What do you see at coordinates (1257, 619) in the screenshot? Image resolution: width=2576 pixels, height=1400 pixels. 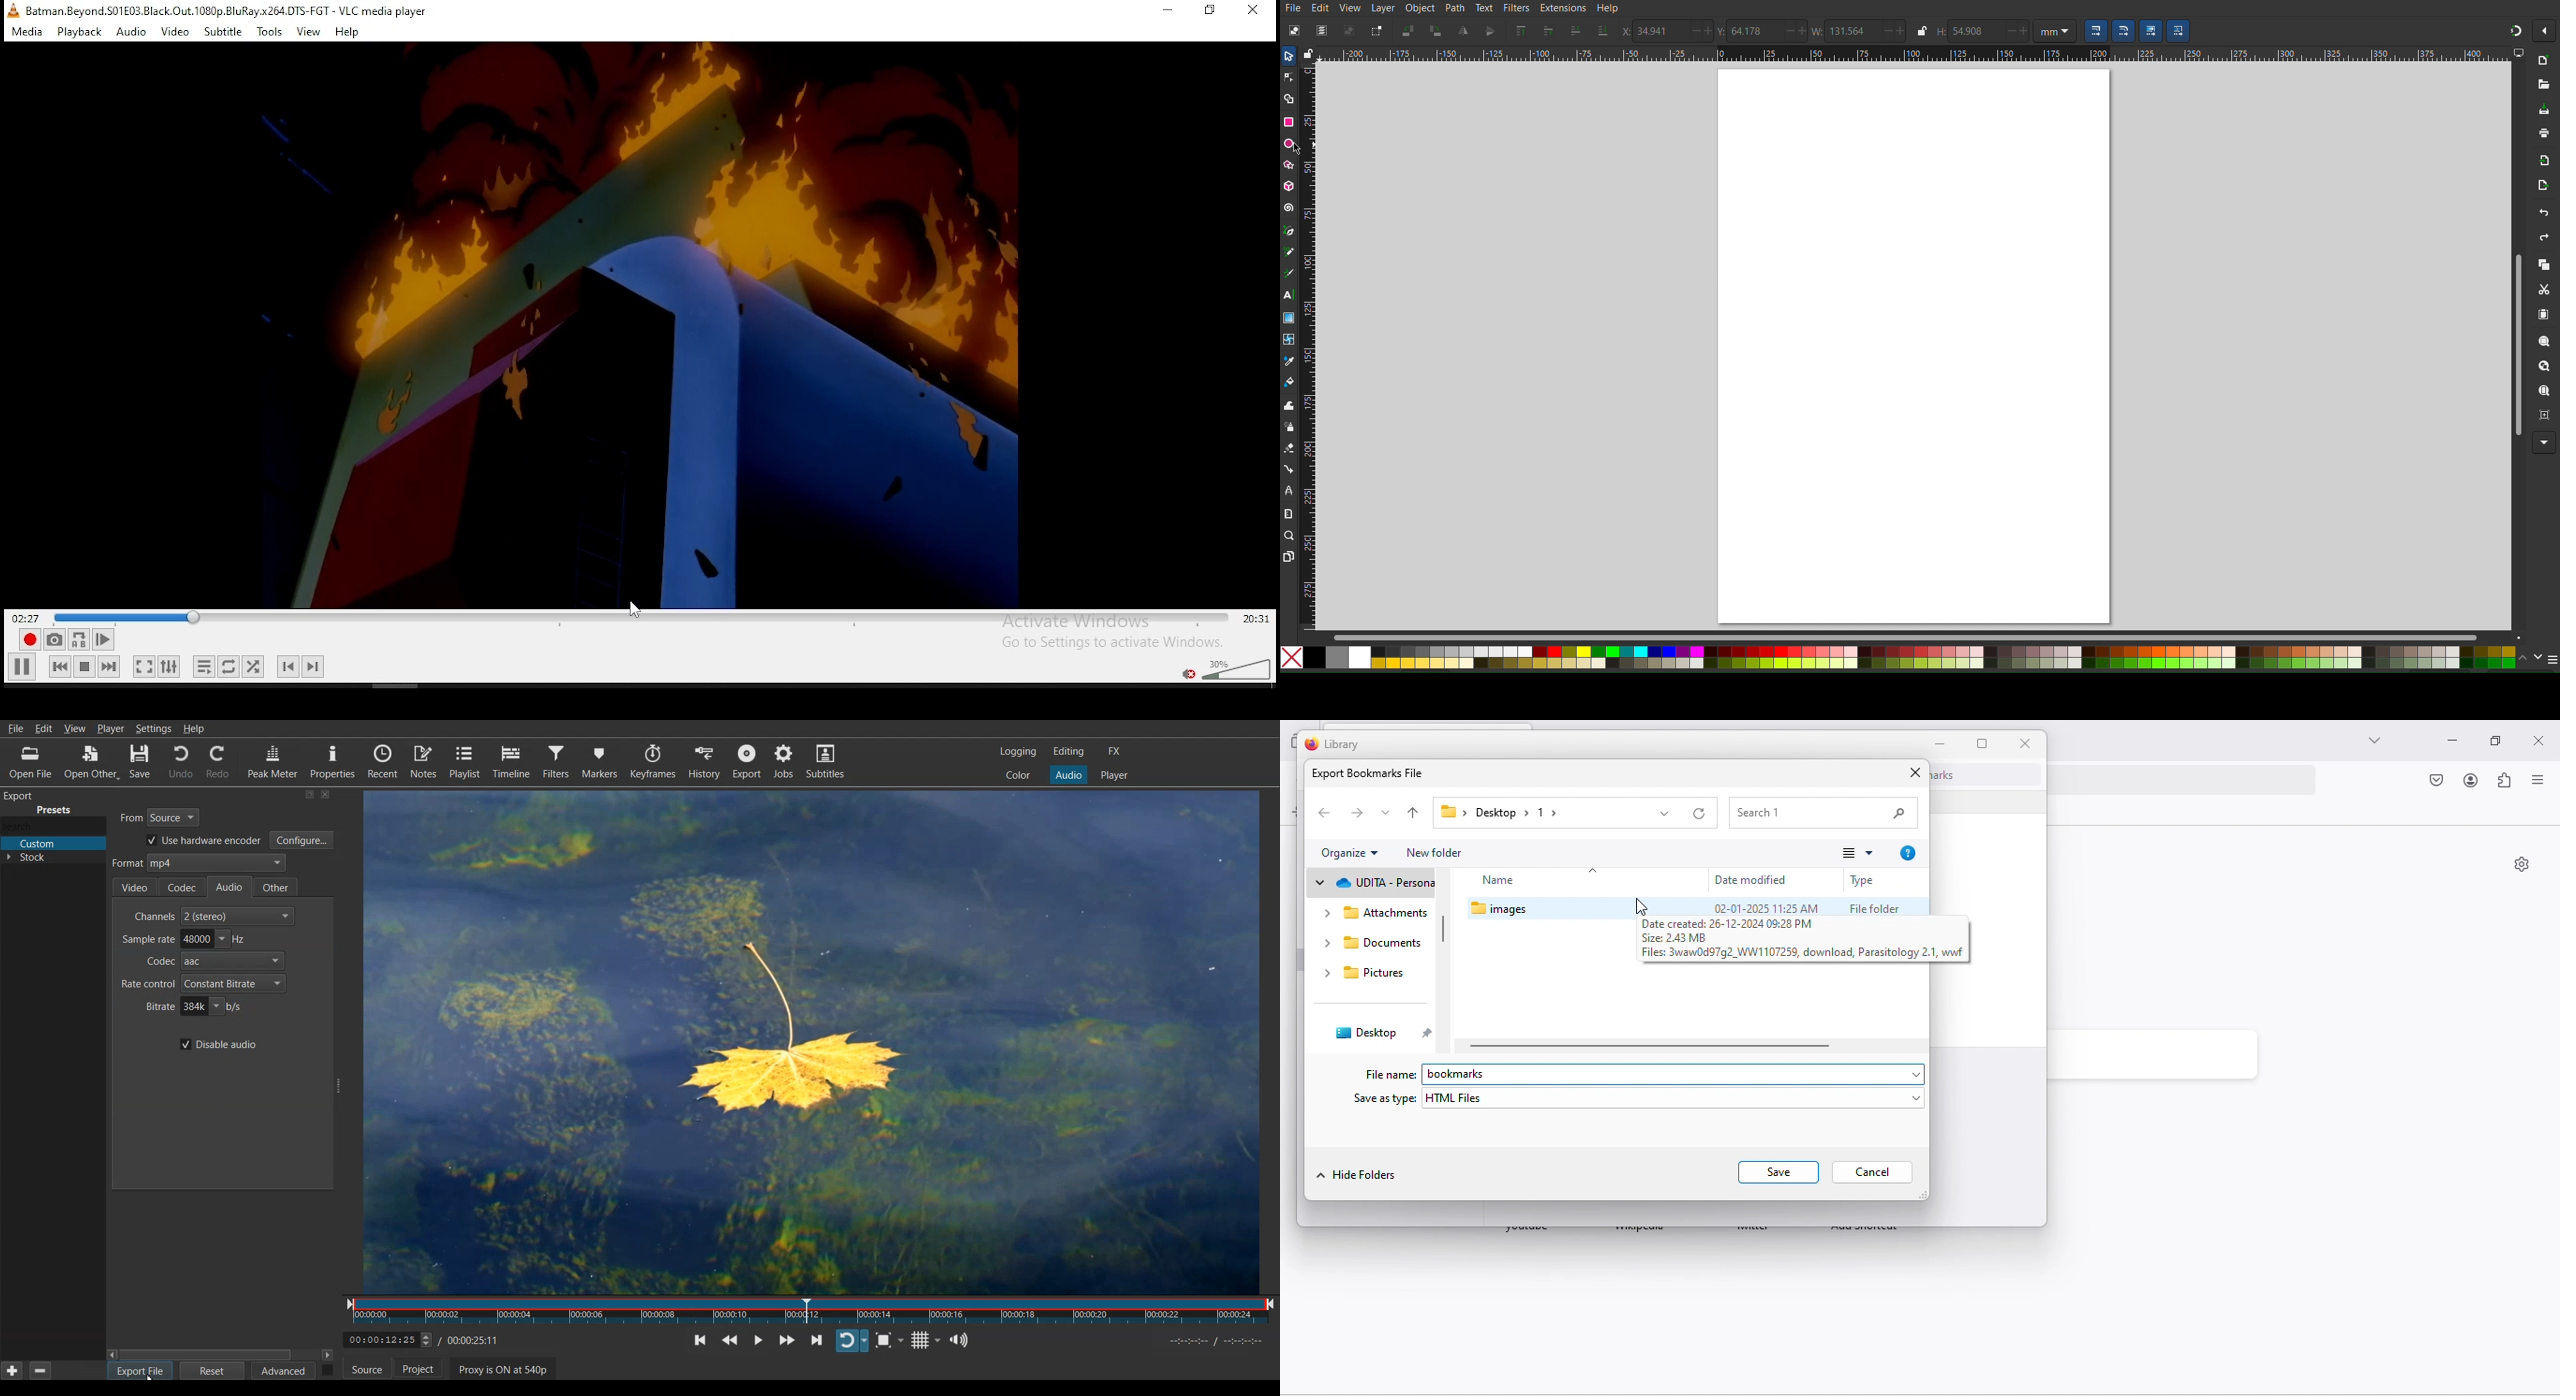 I see `remaining/total time` at bounding box center [1257, 619].